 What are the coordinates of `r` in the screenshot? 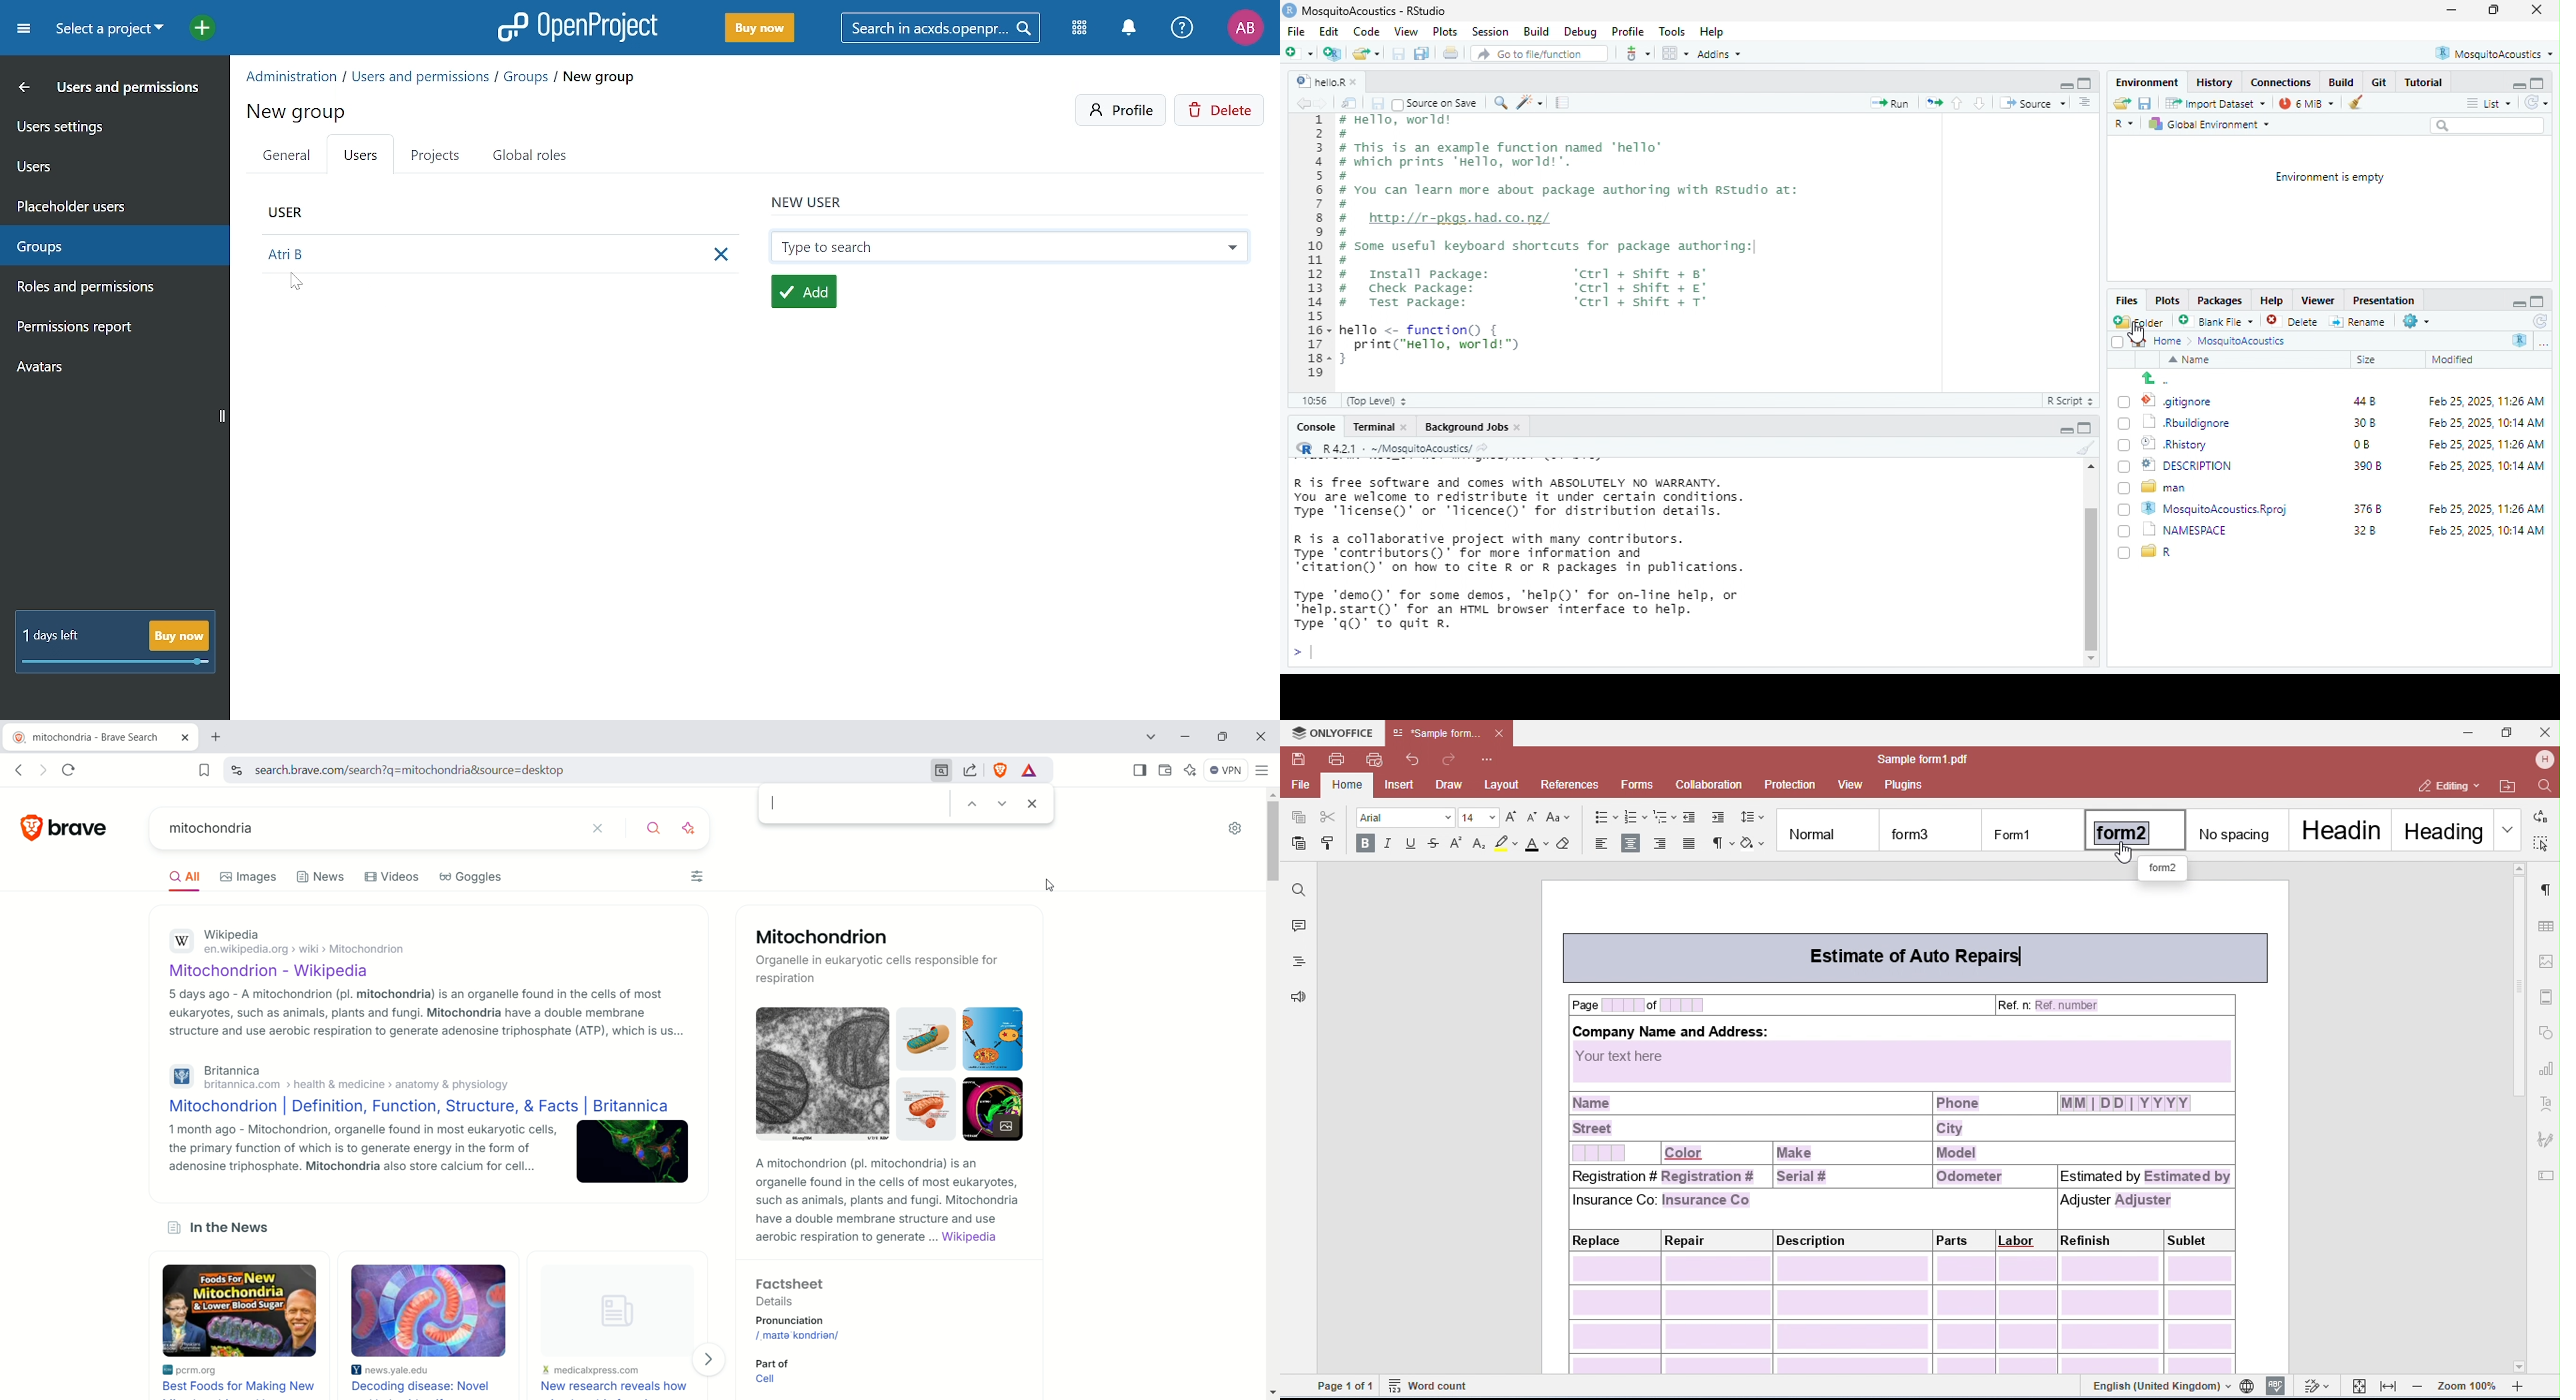 It's located at (2128, 126).